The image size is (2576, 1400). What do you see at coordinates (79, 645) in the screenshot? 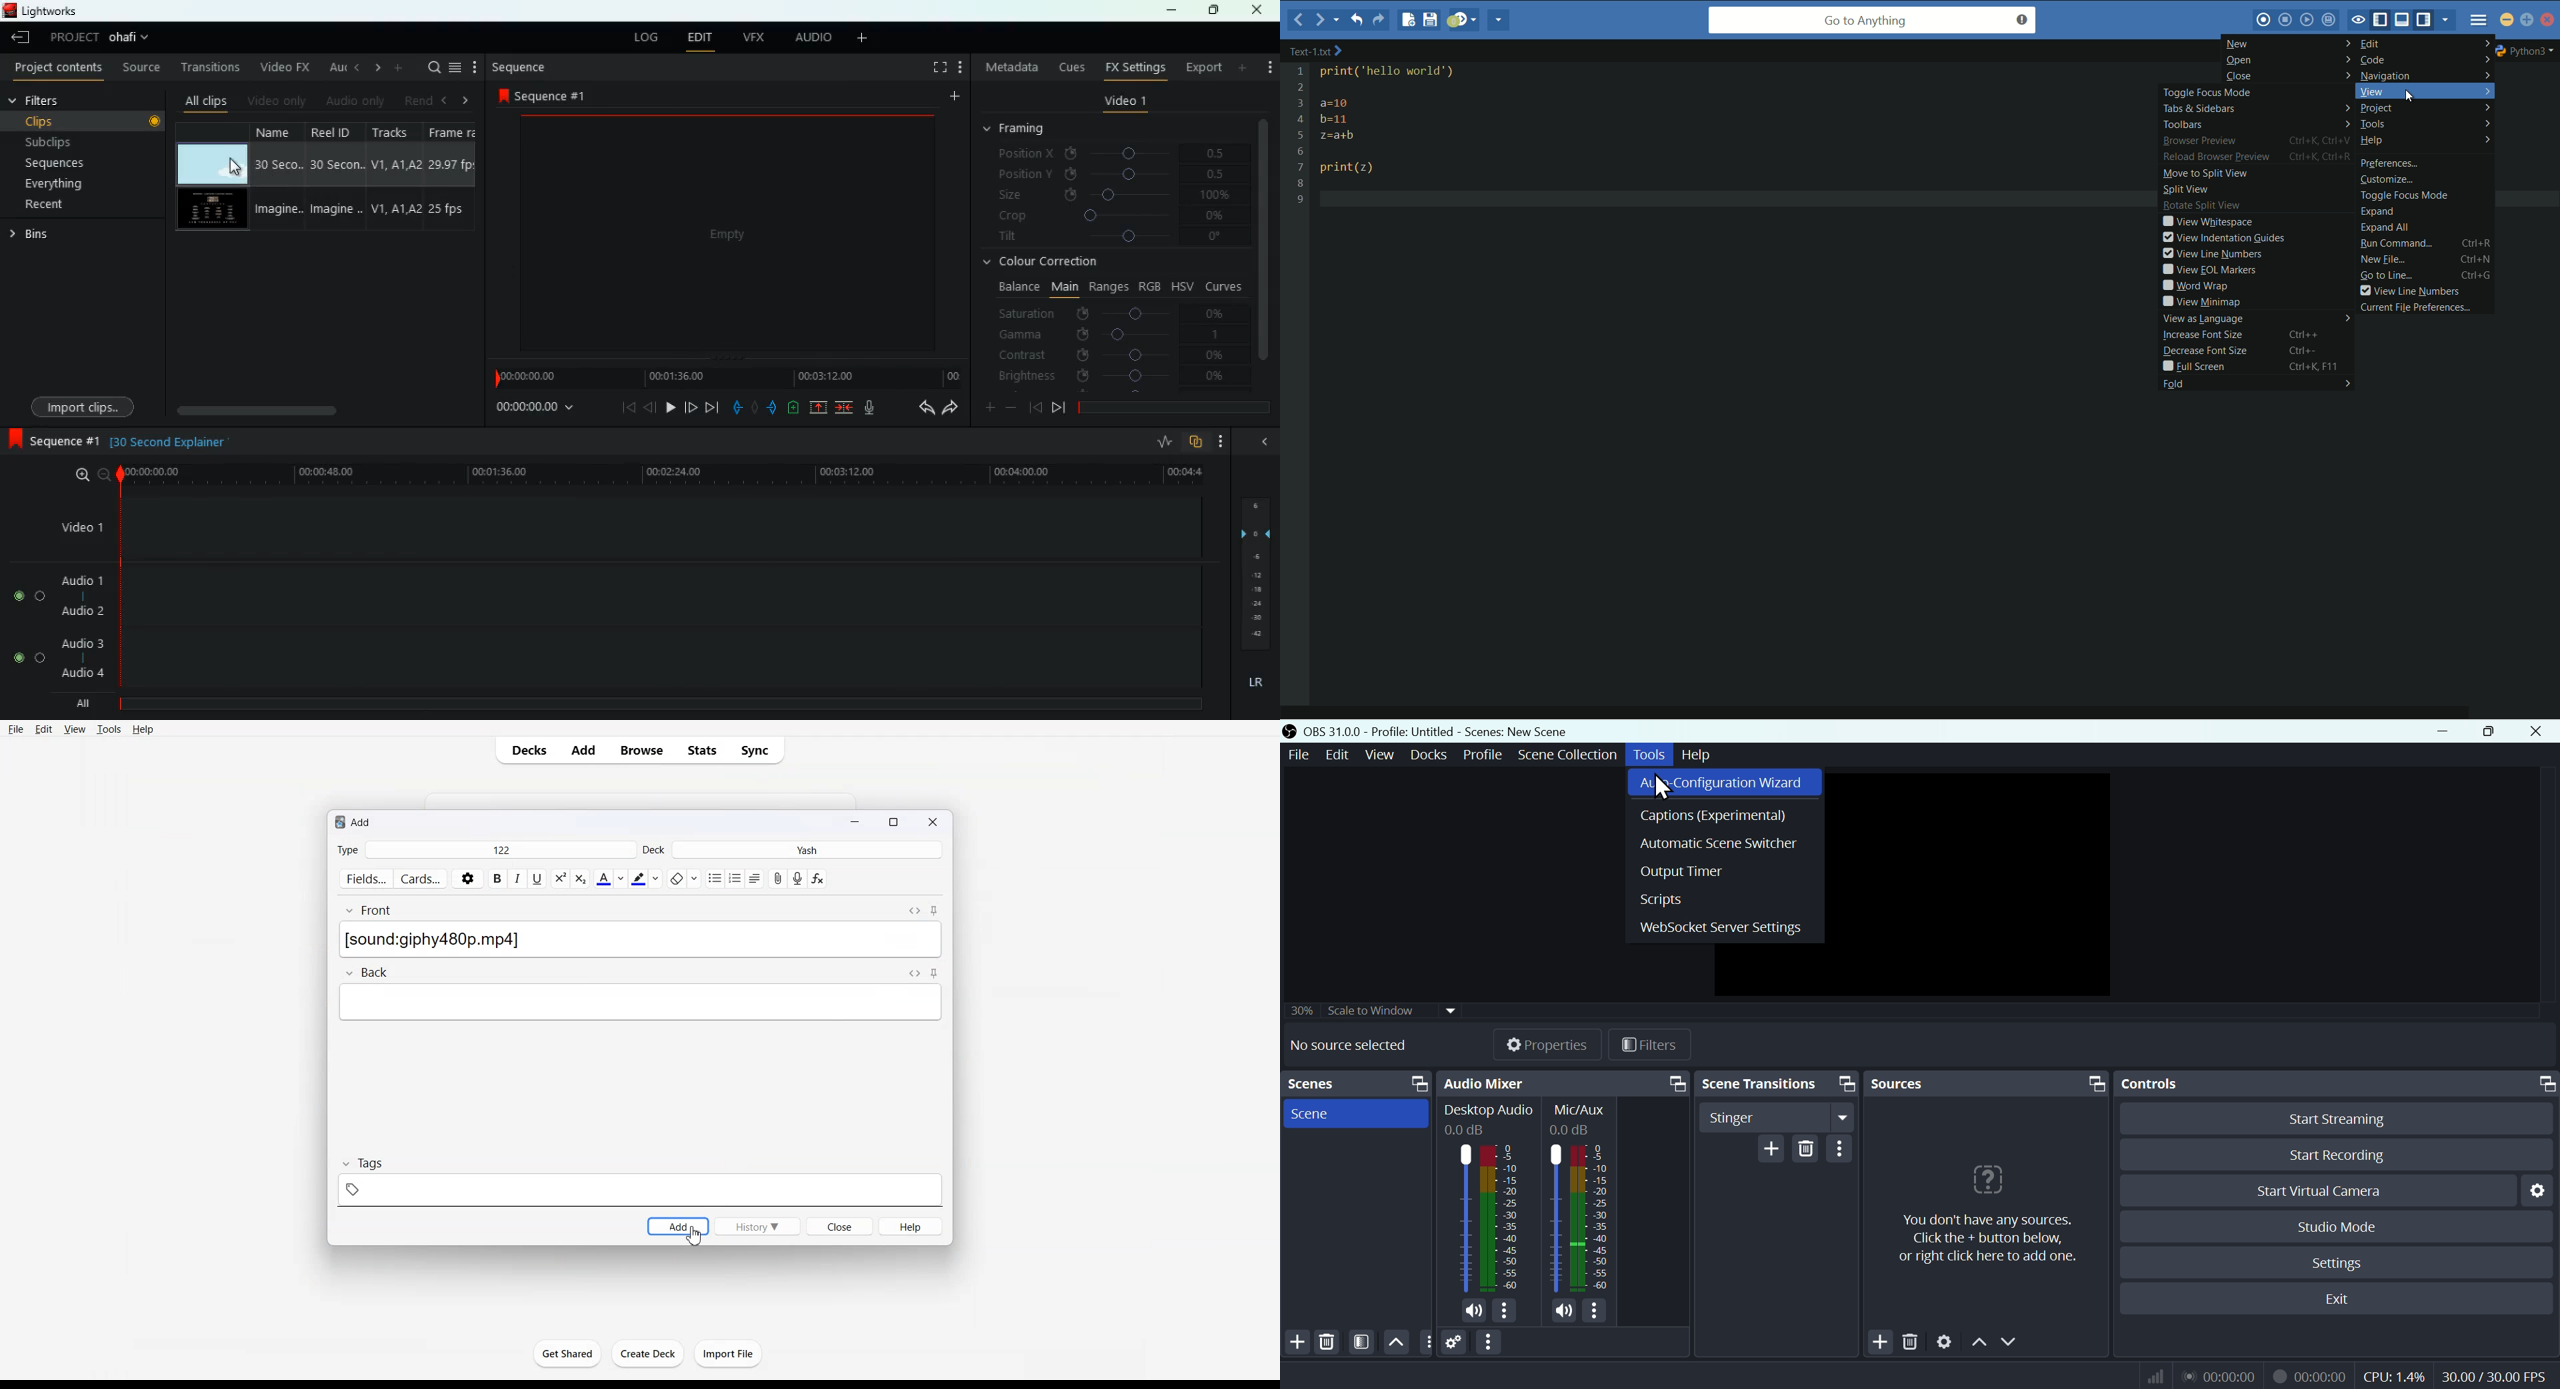
I see `audio 3` at bounding box center [79, 645].